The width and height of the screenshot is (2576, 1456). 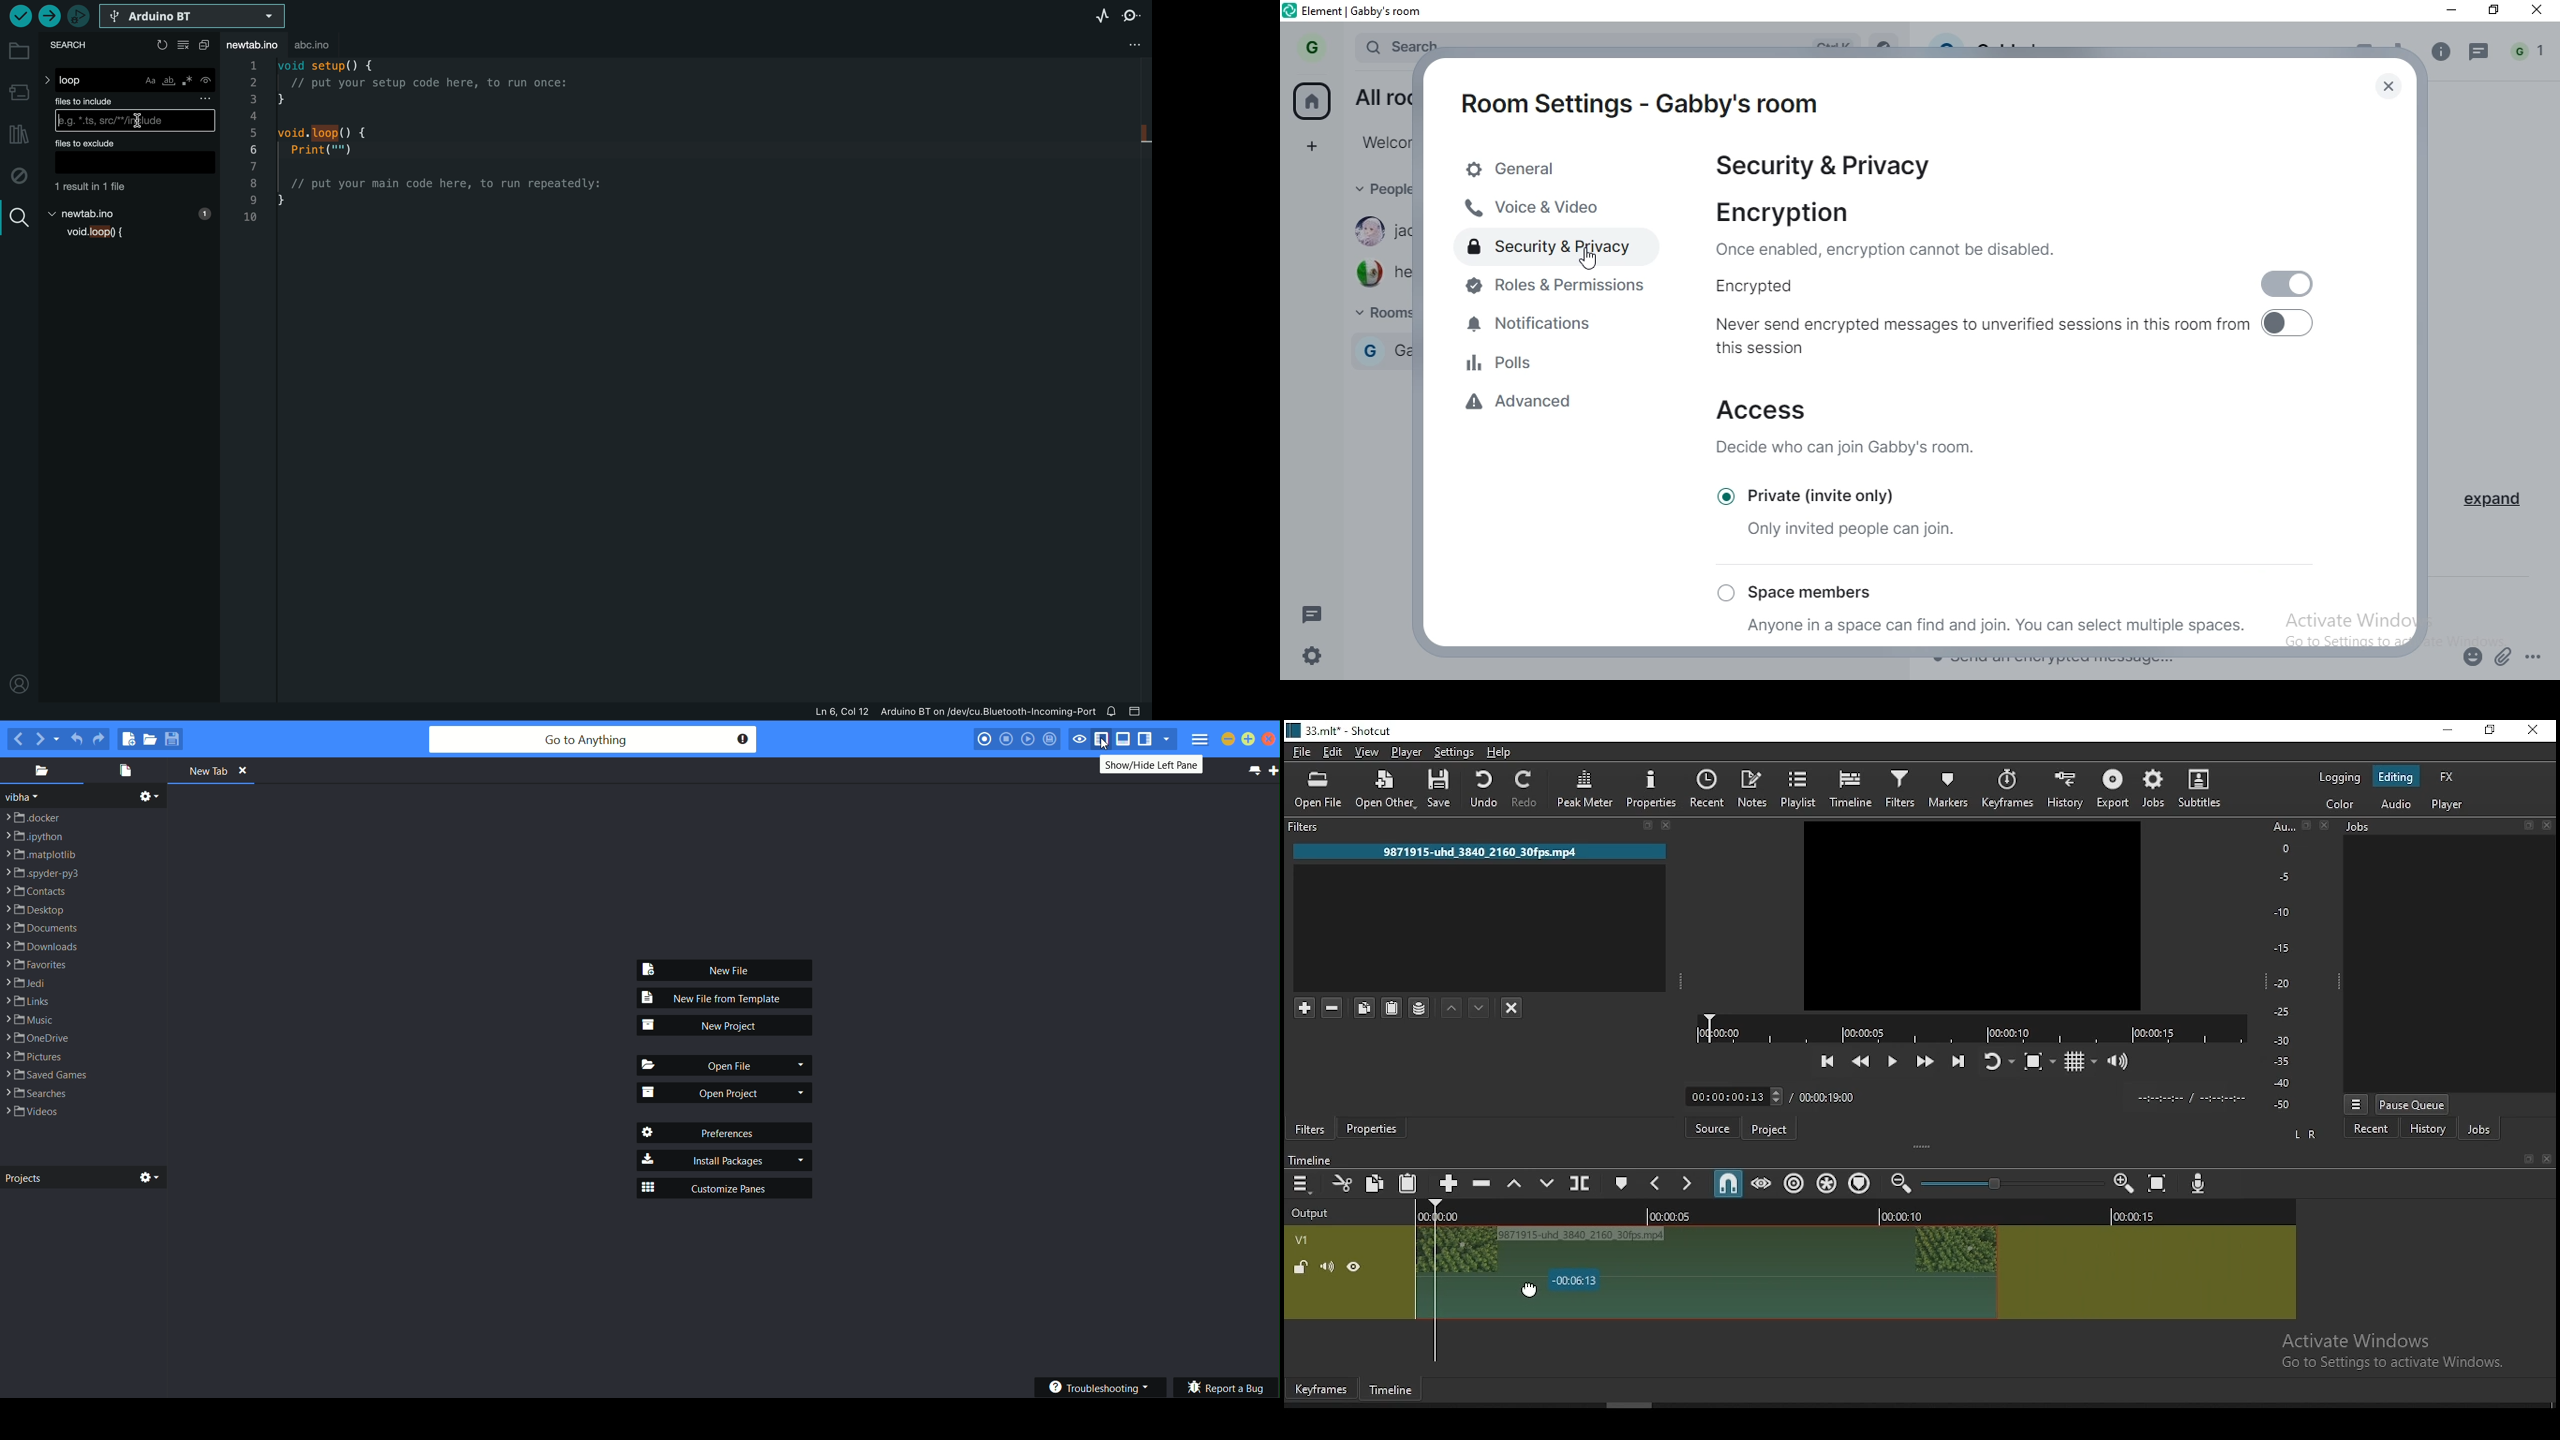 I want to click on jobs, so click(x=2157, y=788).